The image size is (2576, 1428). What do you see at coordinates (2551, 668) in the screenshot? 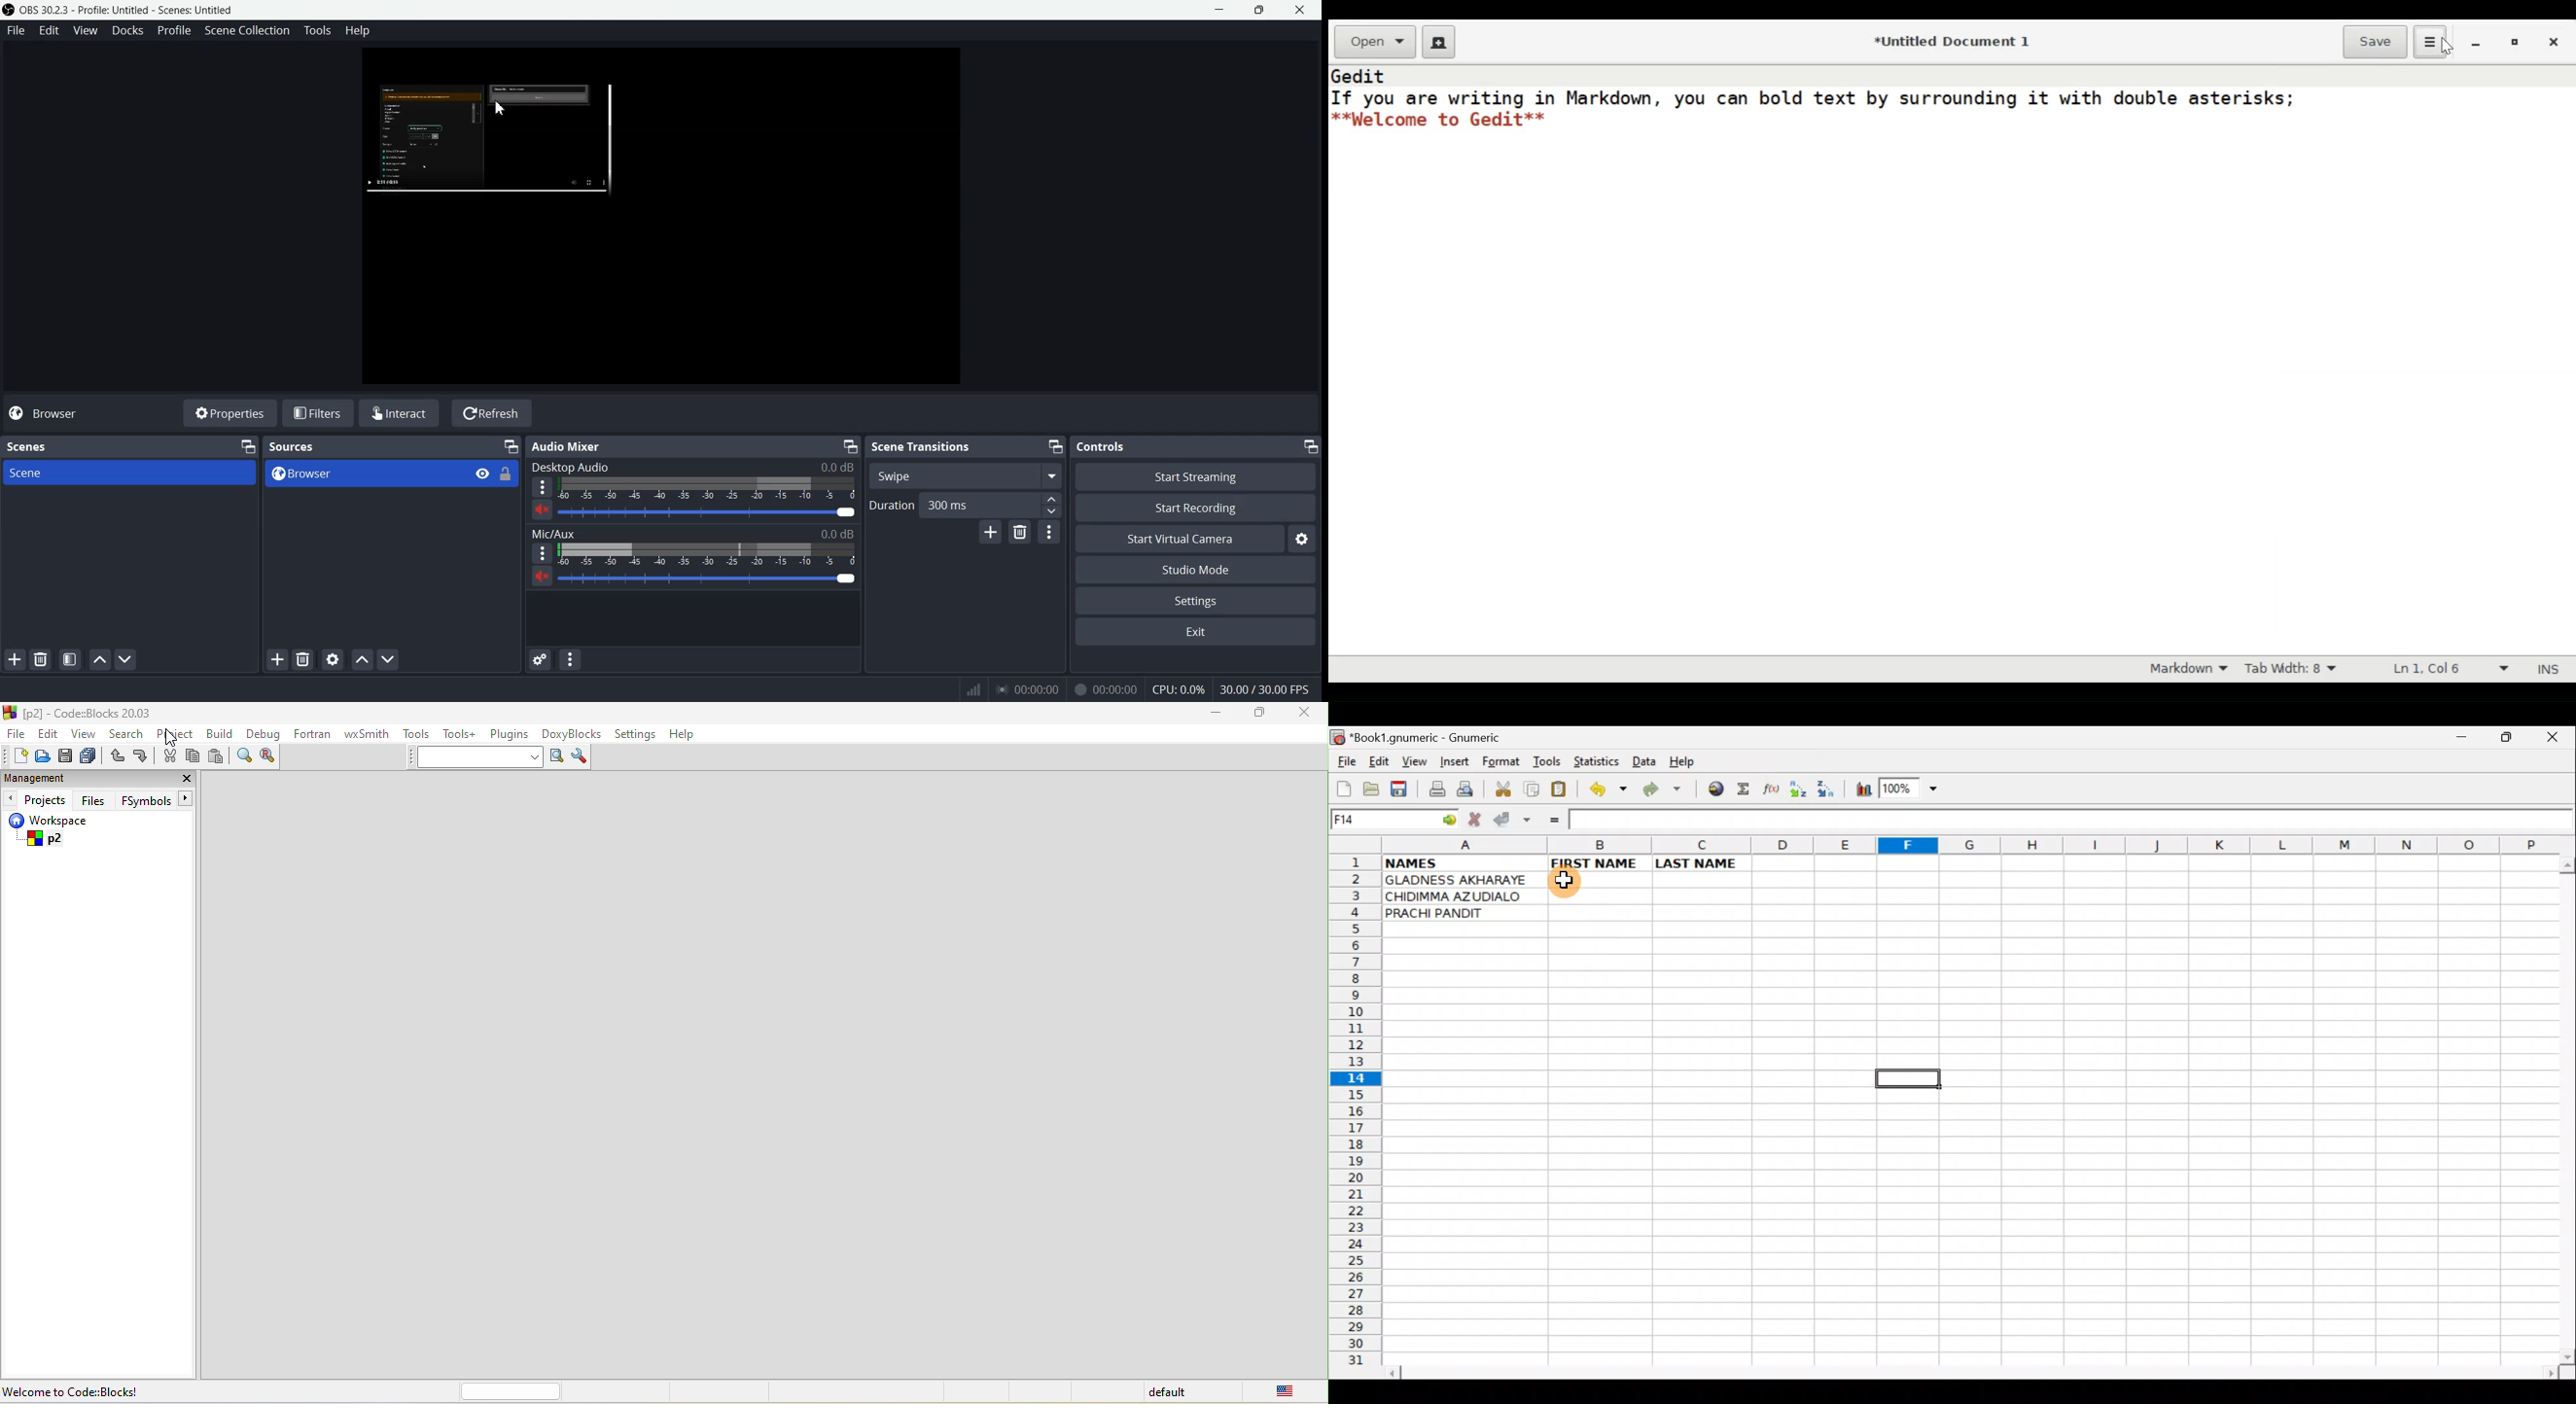
I see `INS` at bounding box center [2551, 668].